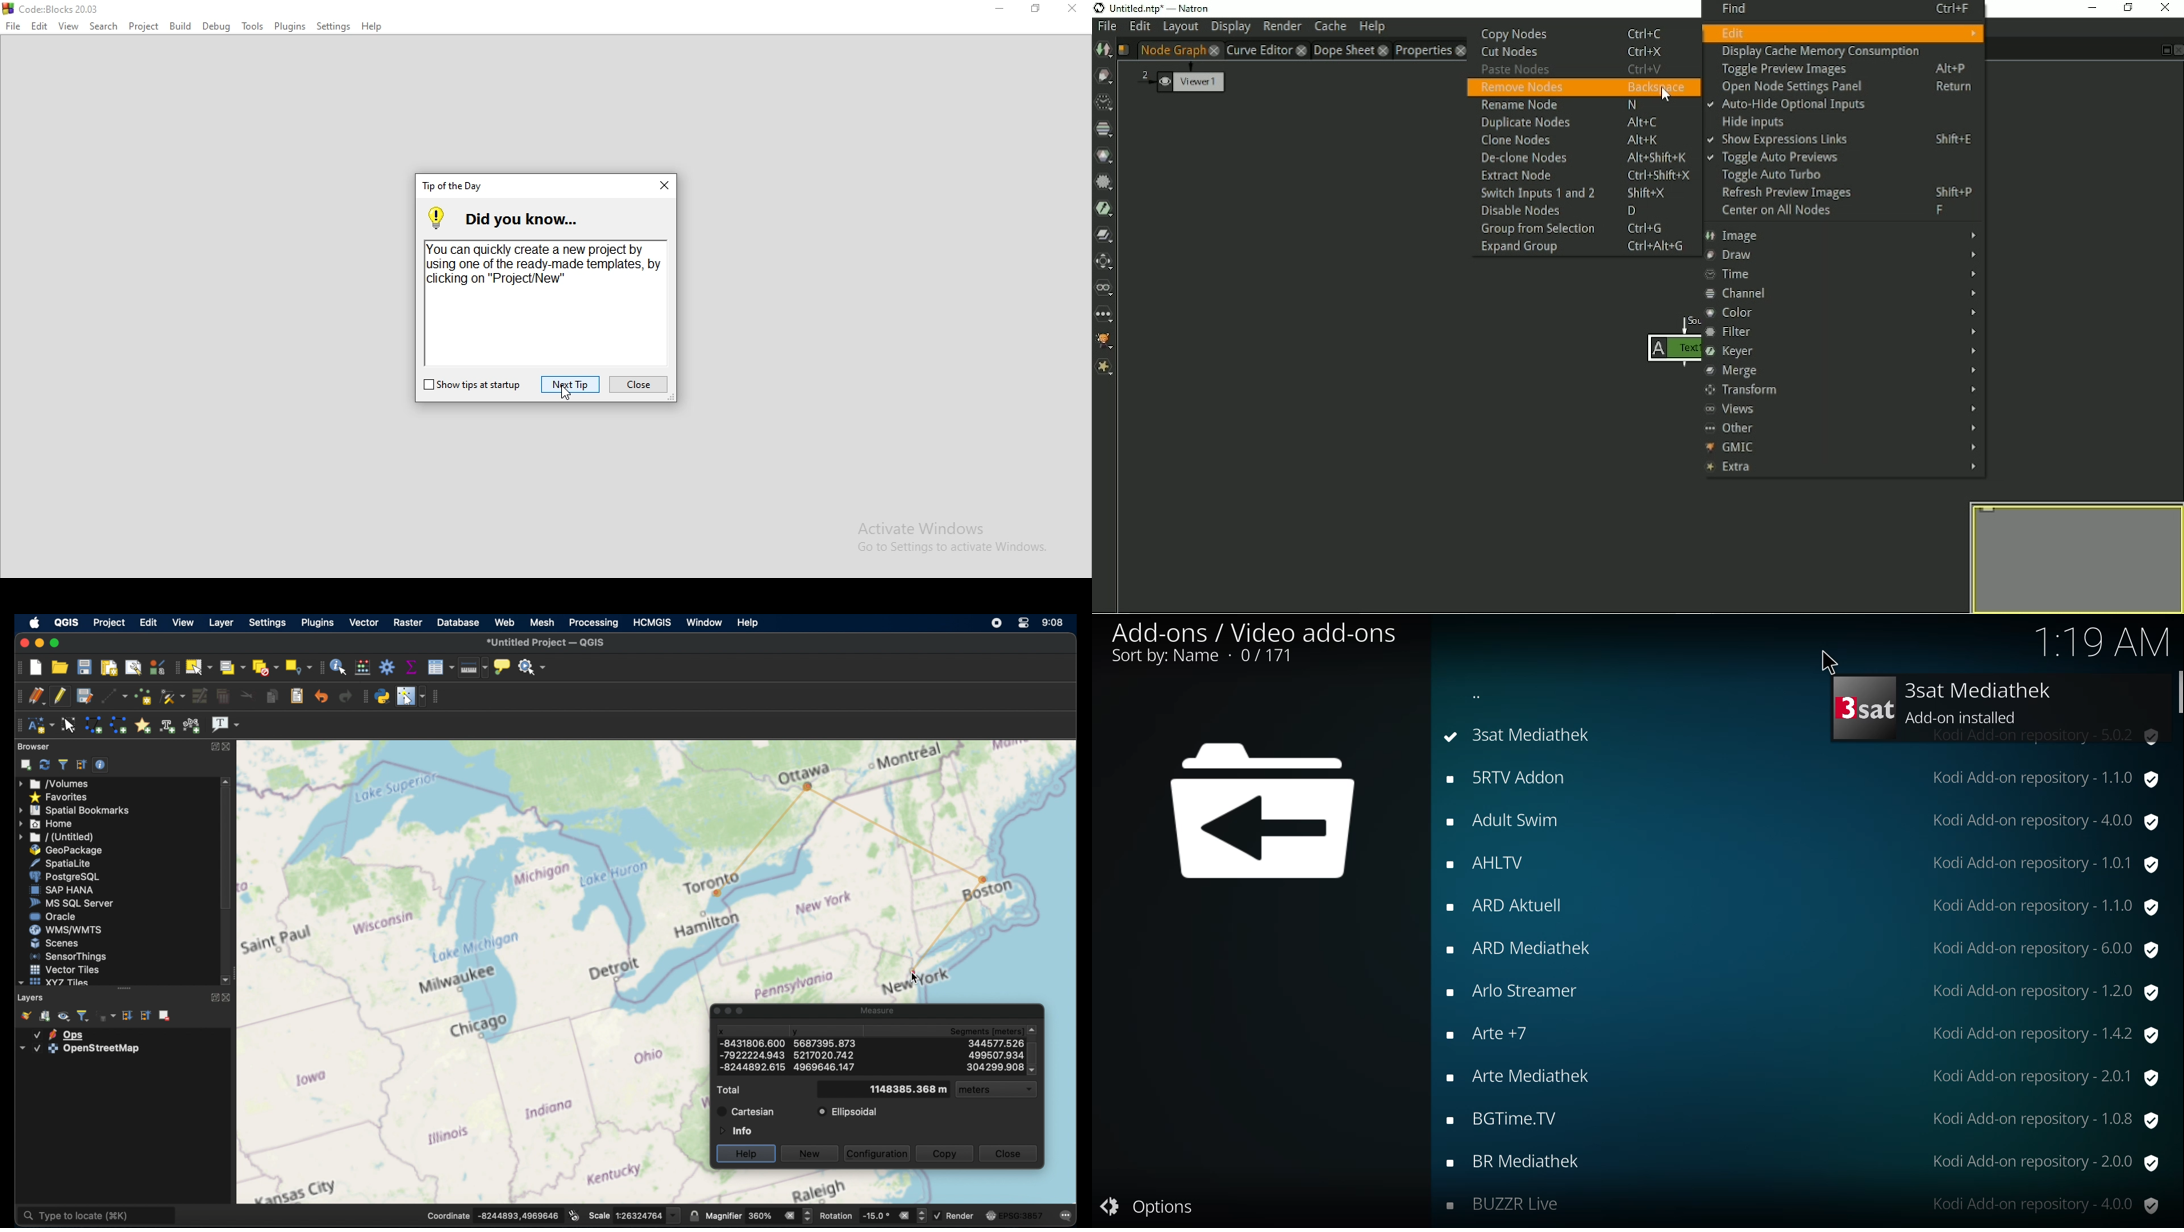  I want to click on vertex tool, so click(173, 696).